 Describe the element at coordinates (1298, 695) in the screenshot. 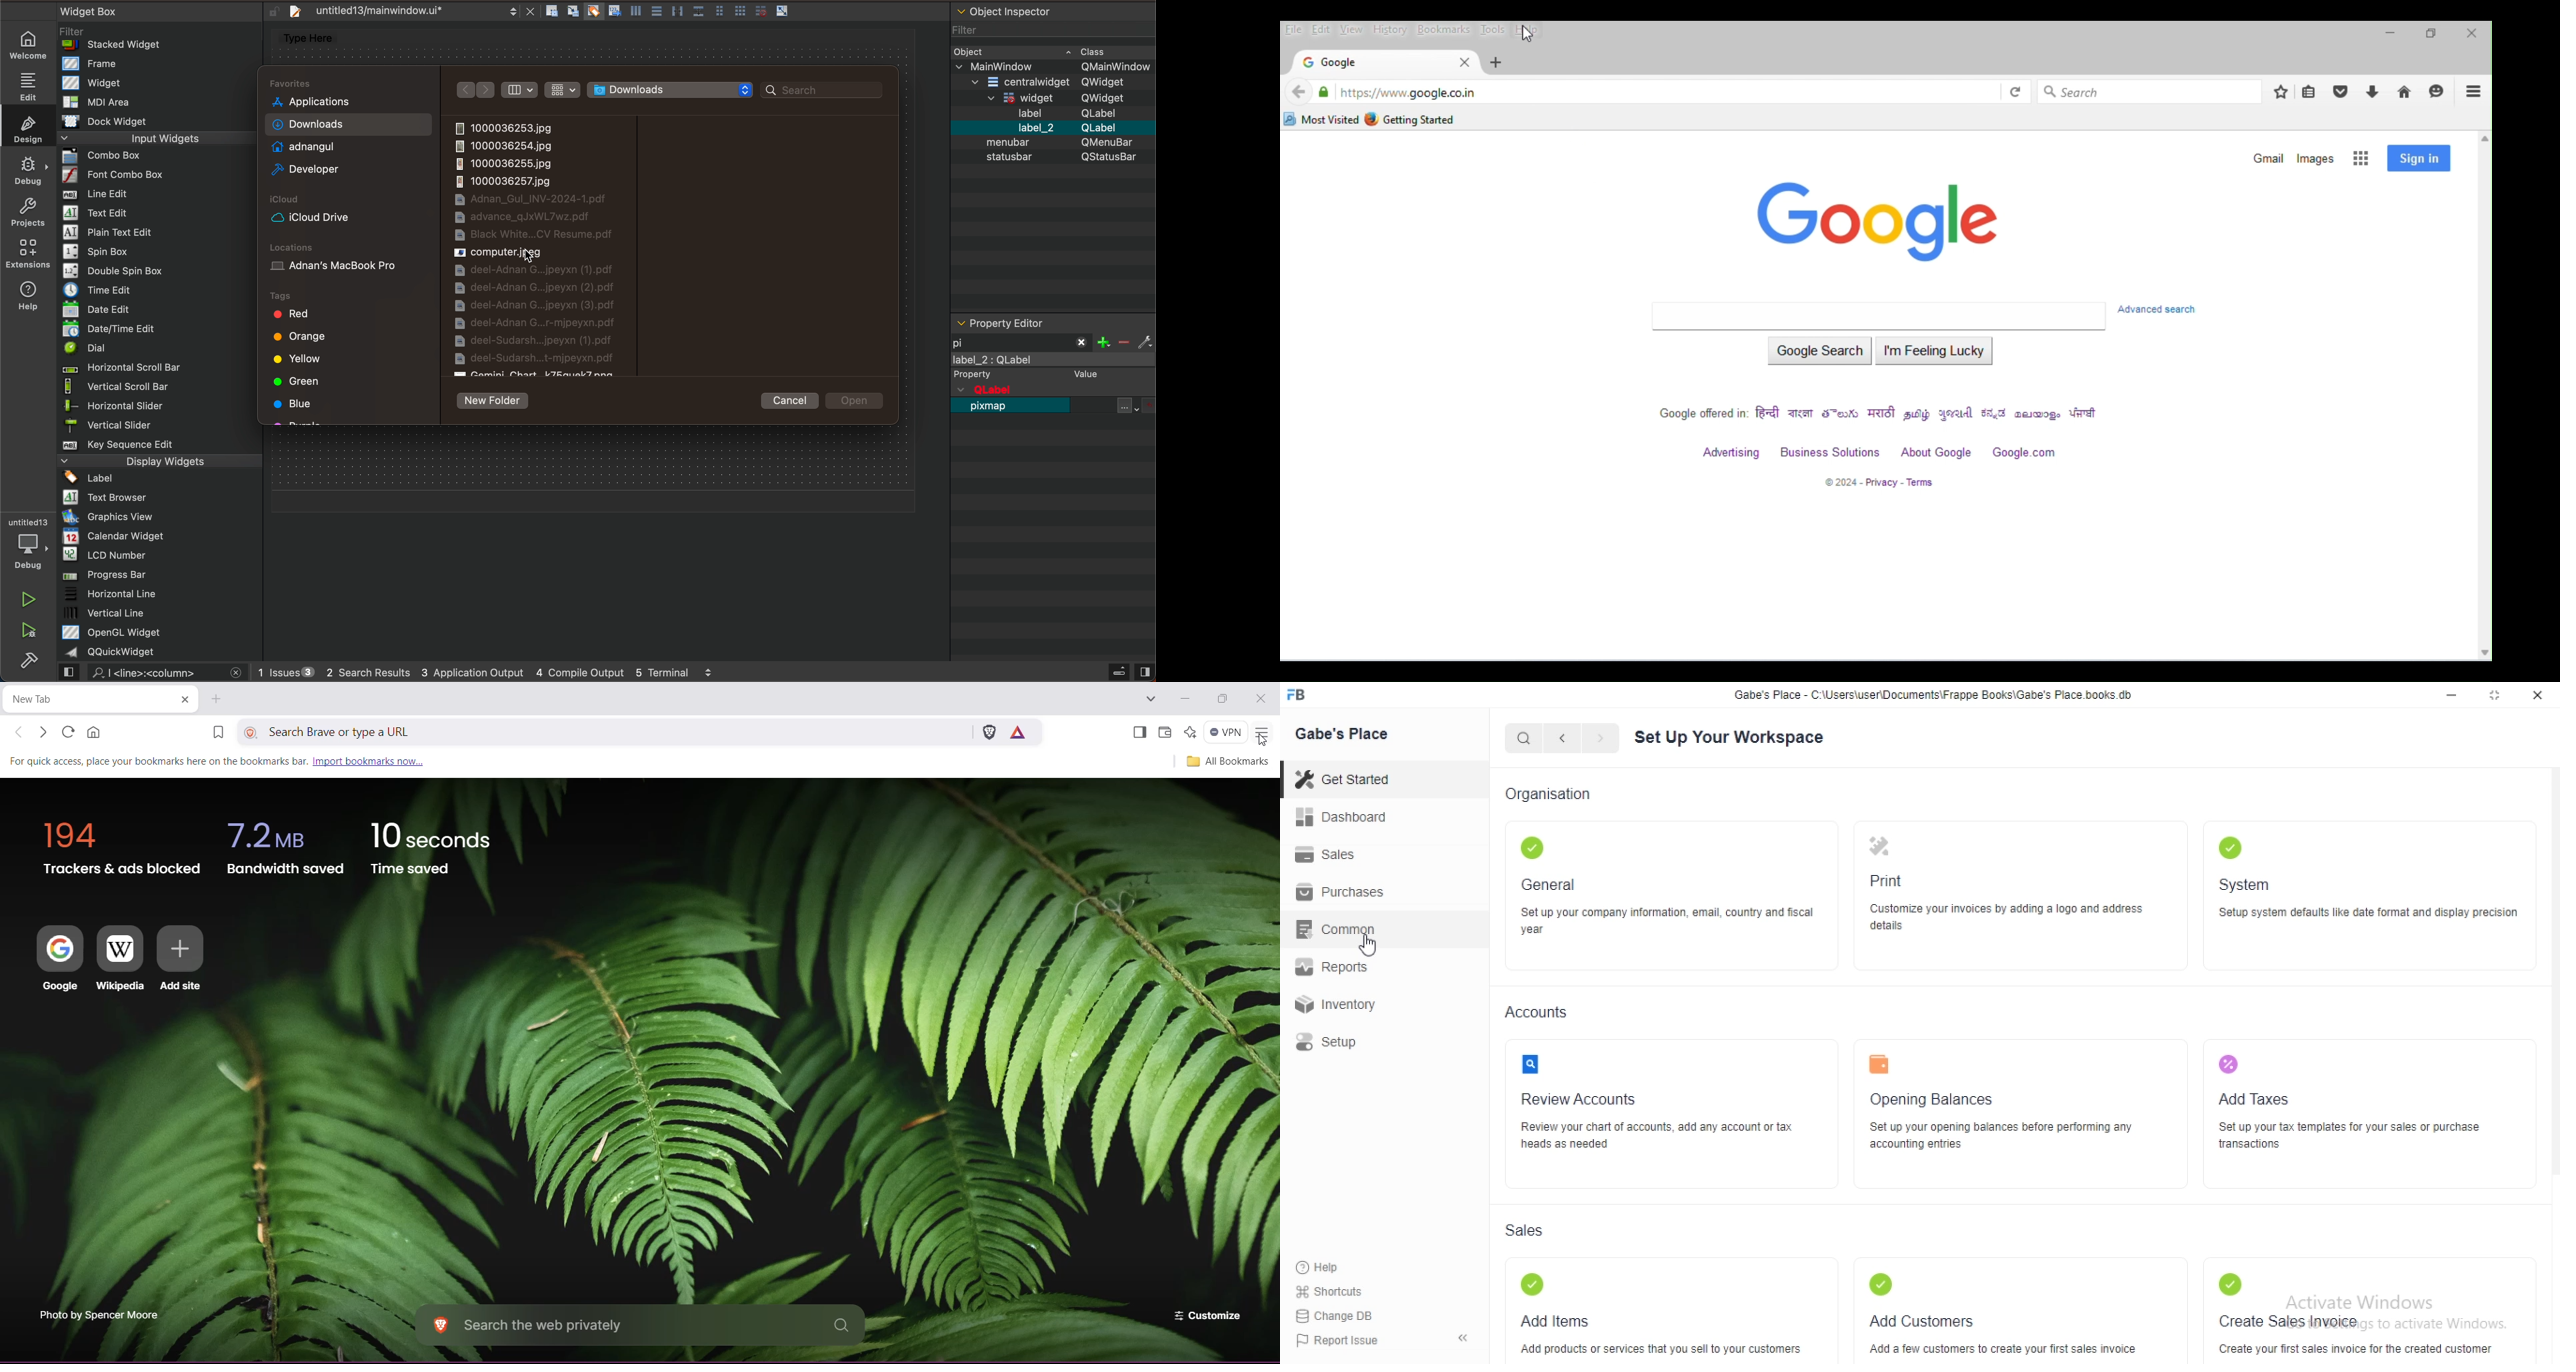

I see `FB logo` at that location.